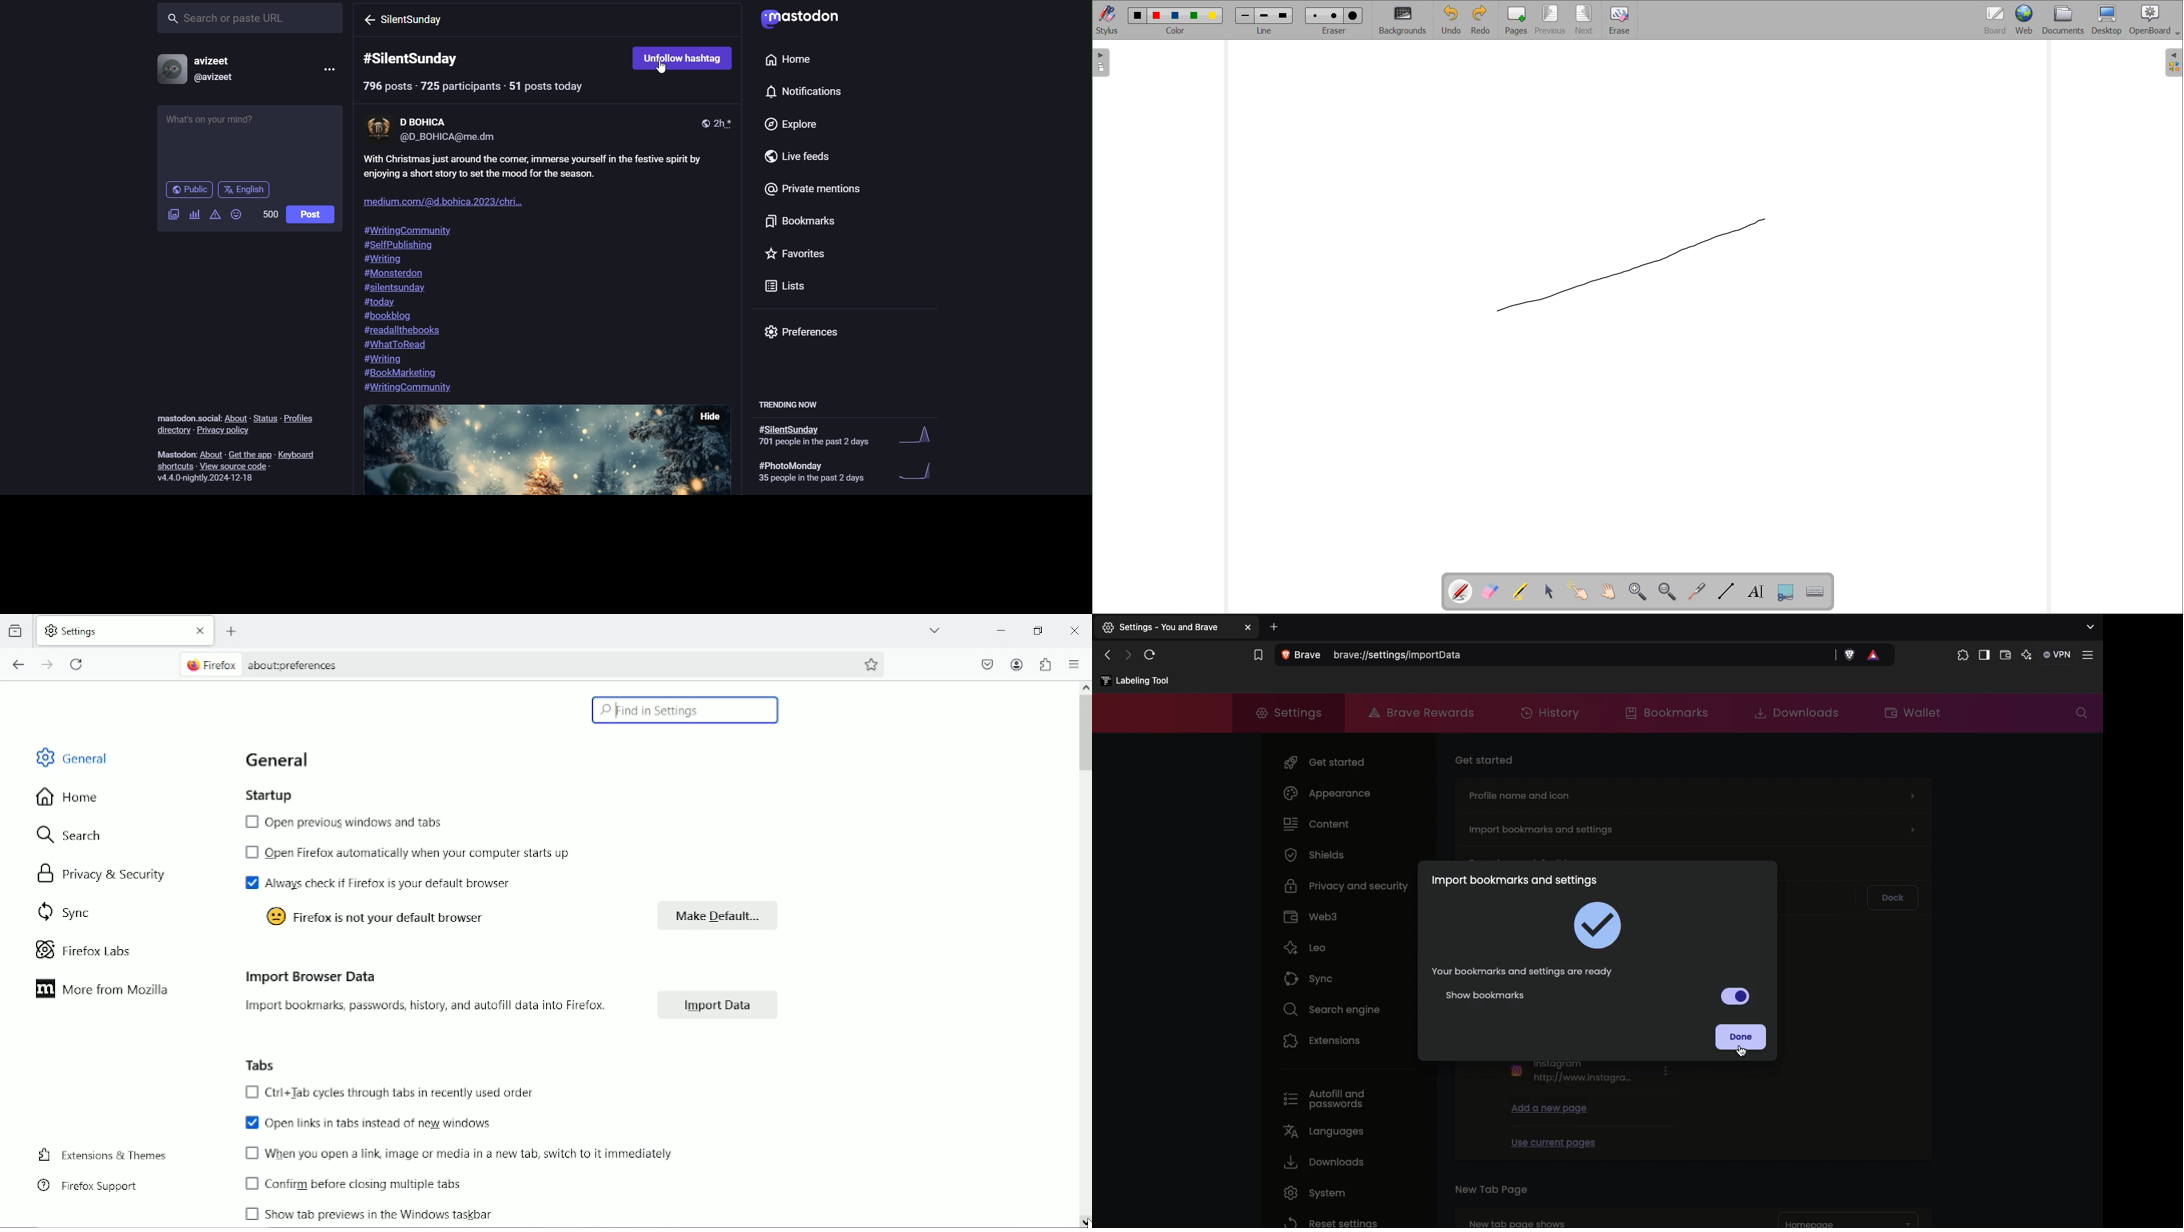 Image resolution: width=2184 pixels, height=1232 pixels. Describe the element at coordinates (77, 663) in the screenshot. I see `reload current page` at that location.